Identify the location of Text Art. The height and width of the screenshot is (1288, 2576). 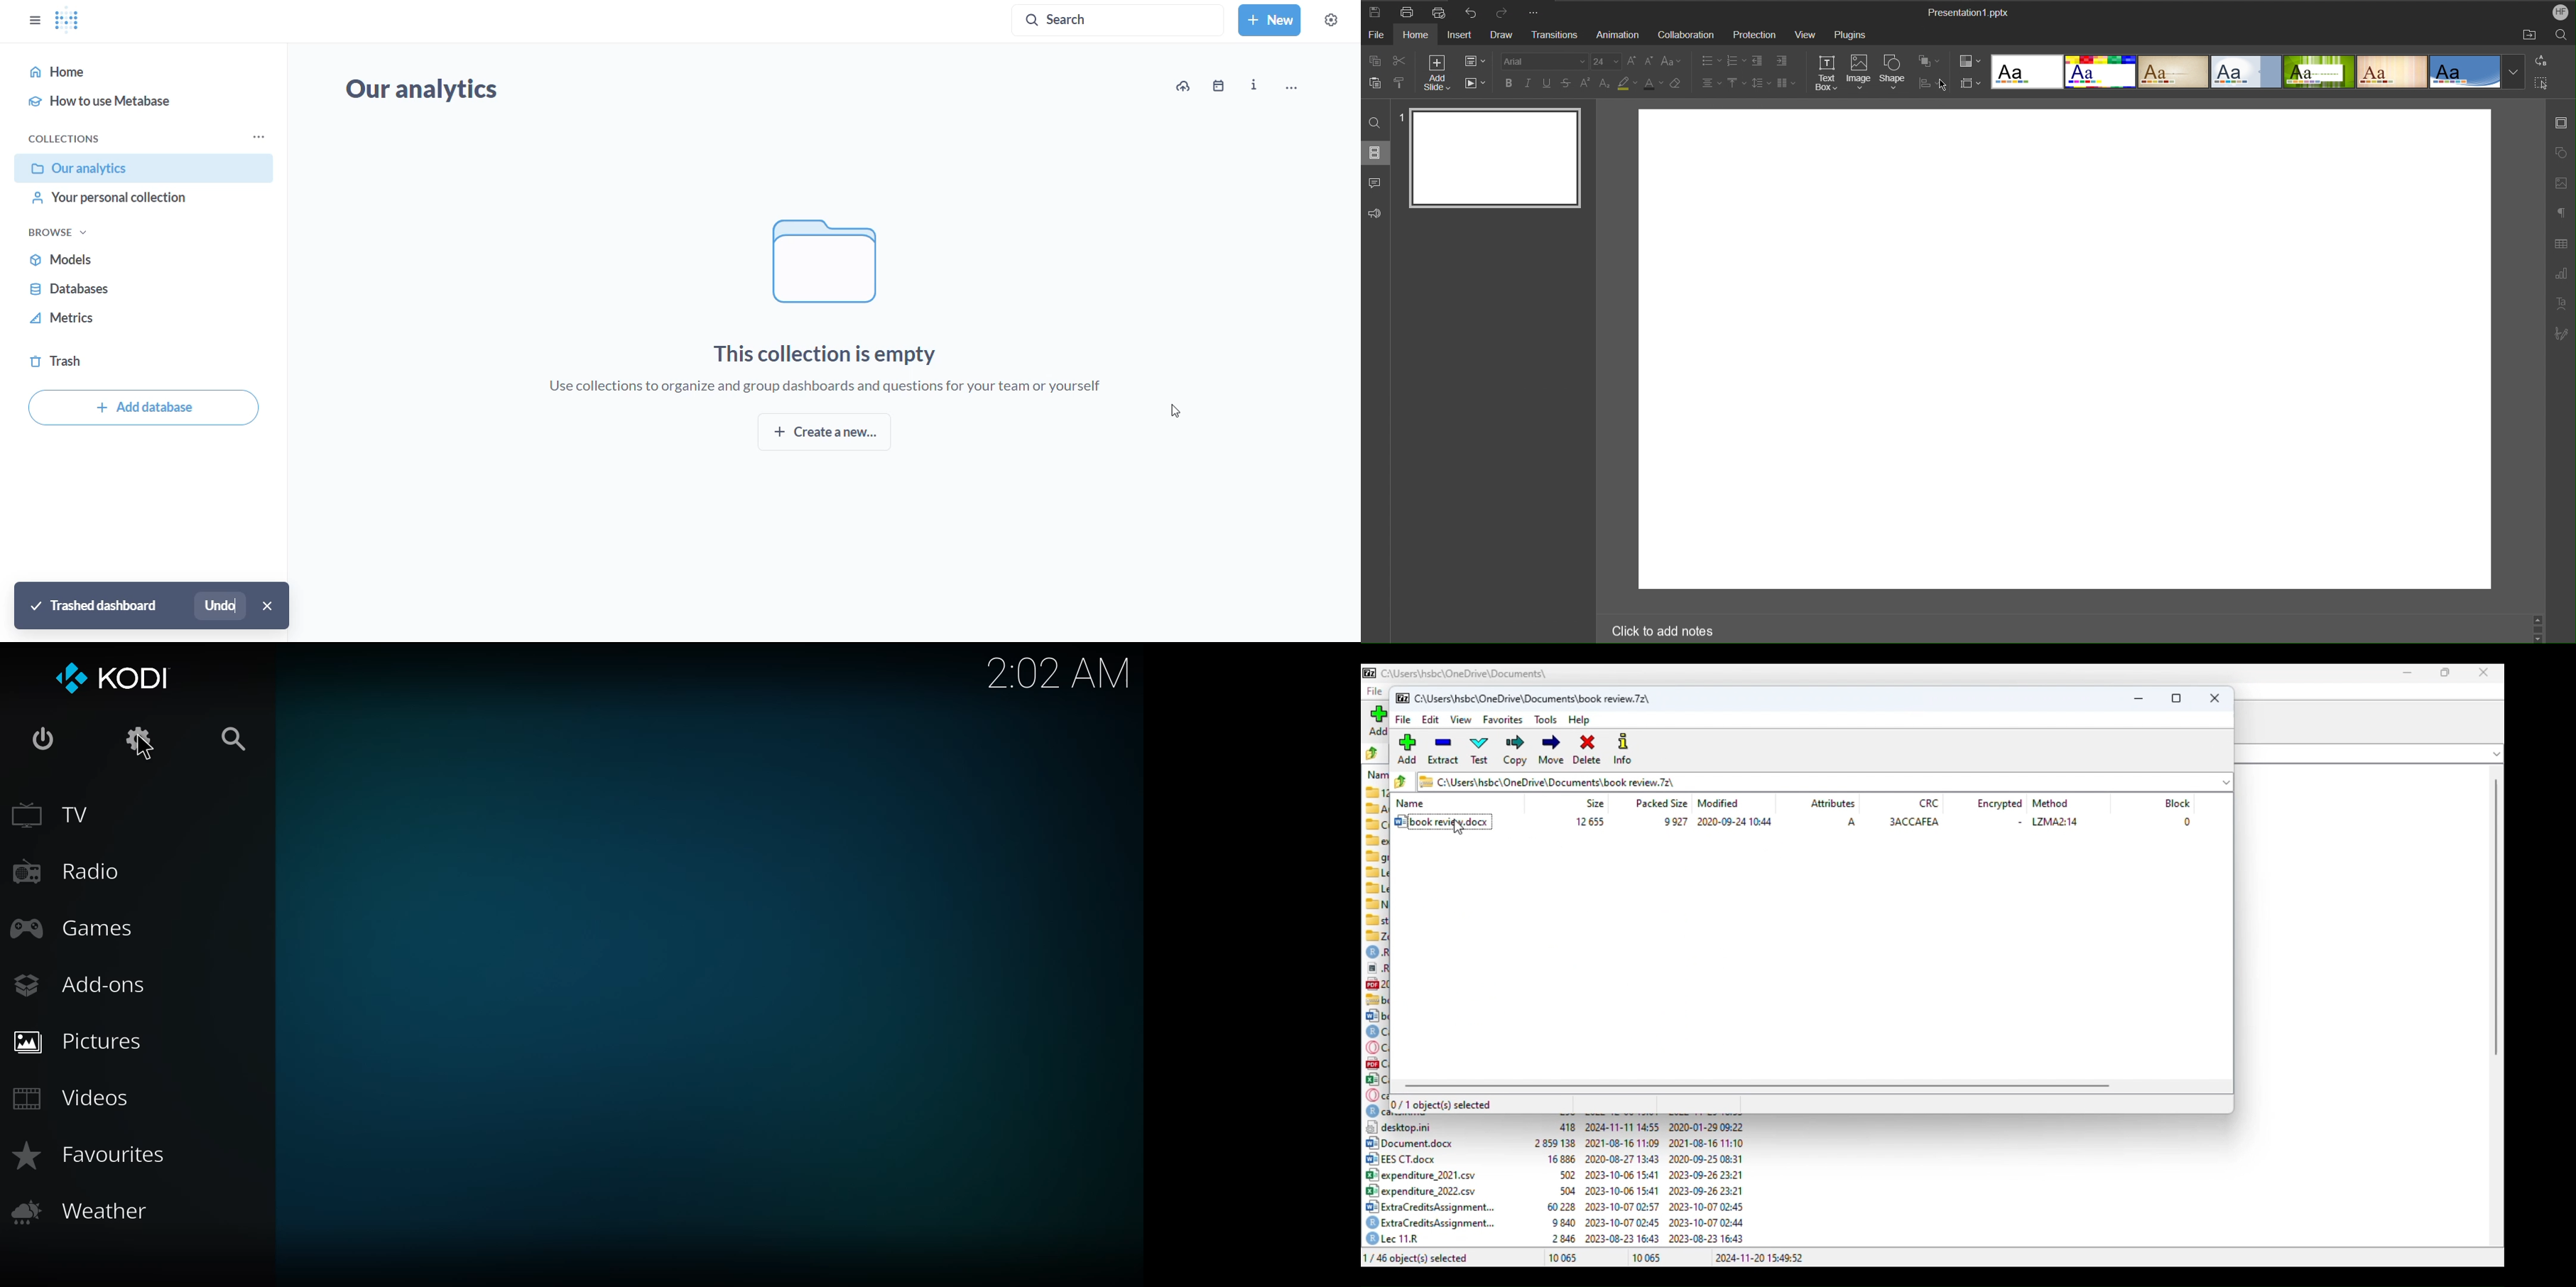
(2561, 305).